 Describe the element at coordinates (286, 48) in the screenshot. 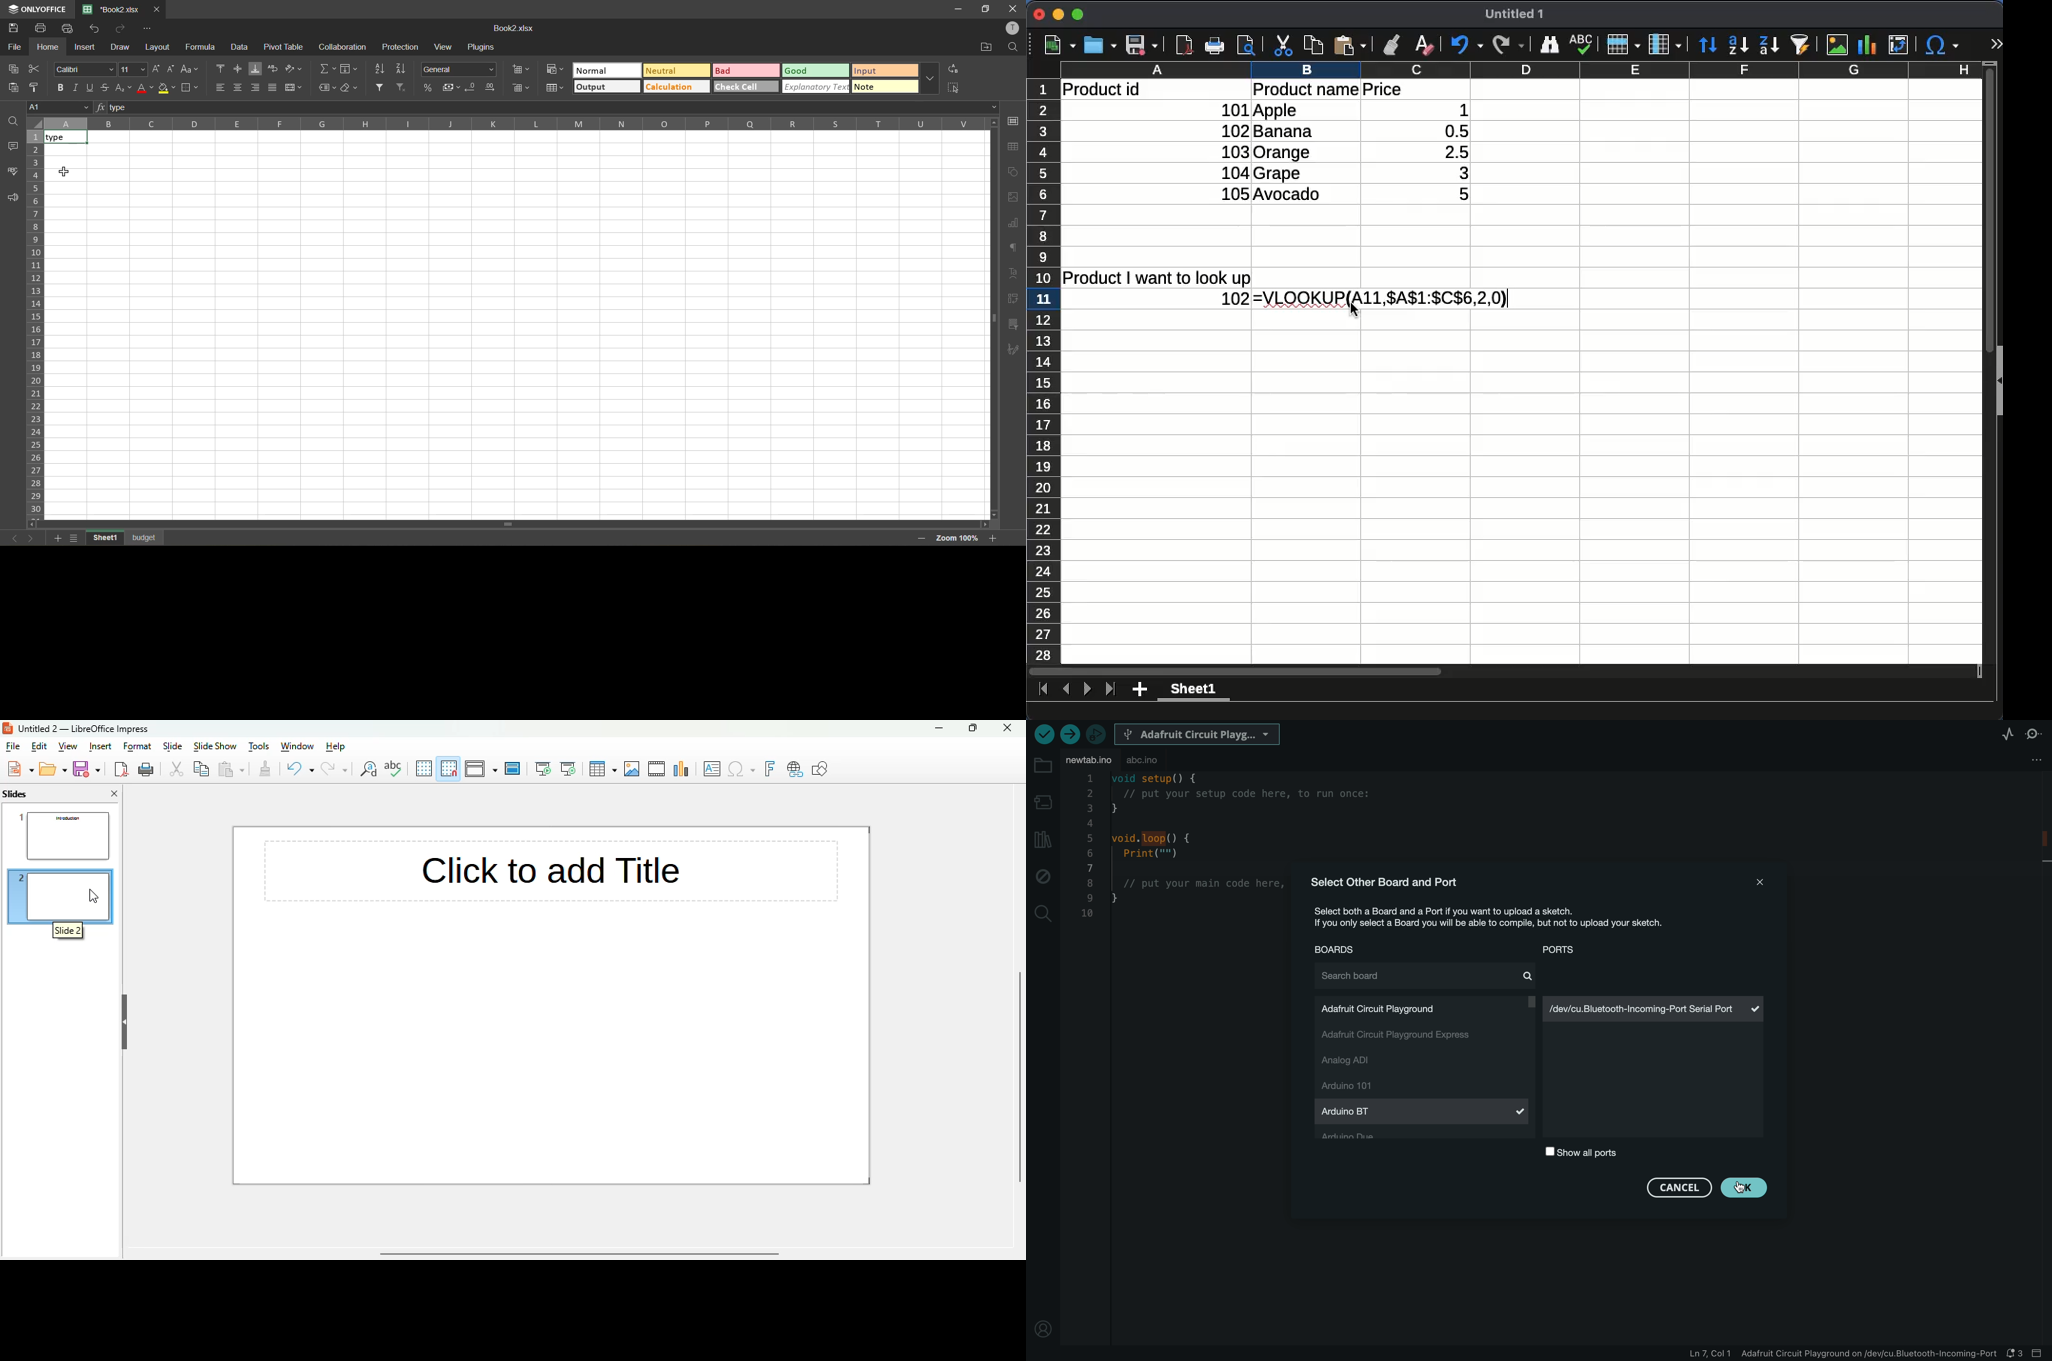

I see `pivot table` at that location.